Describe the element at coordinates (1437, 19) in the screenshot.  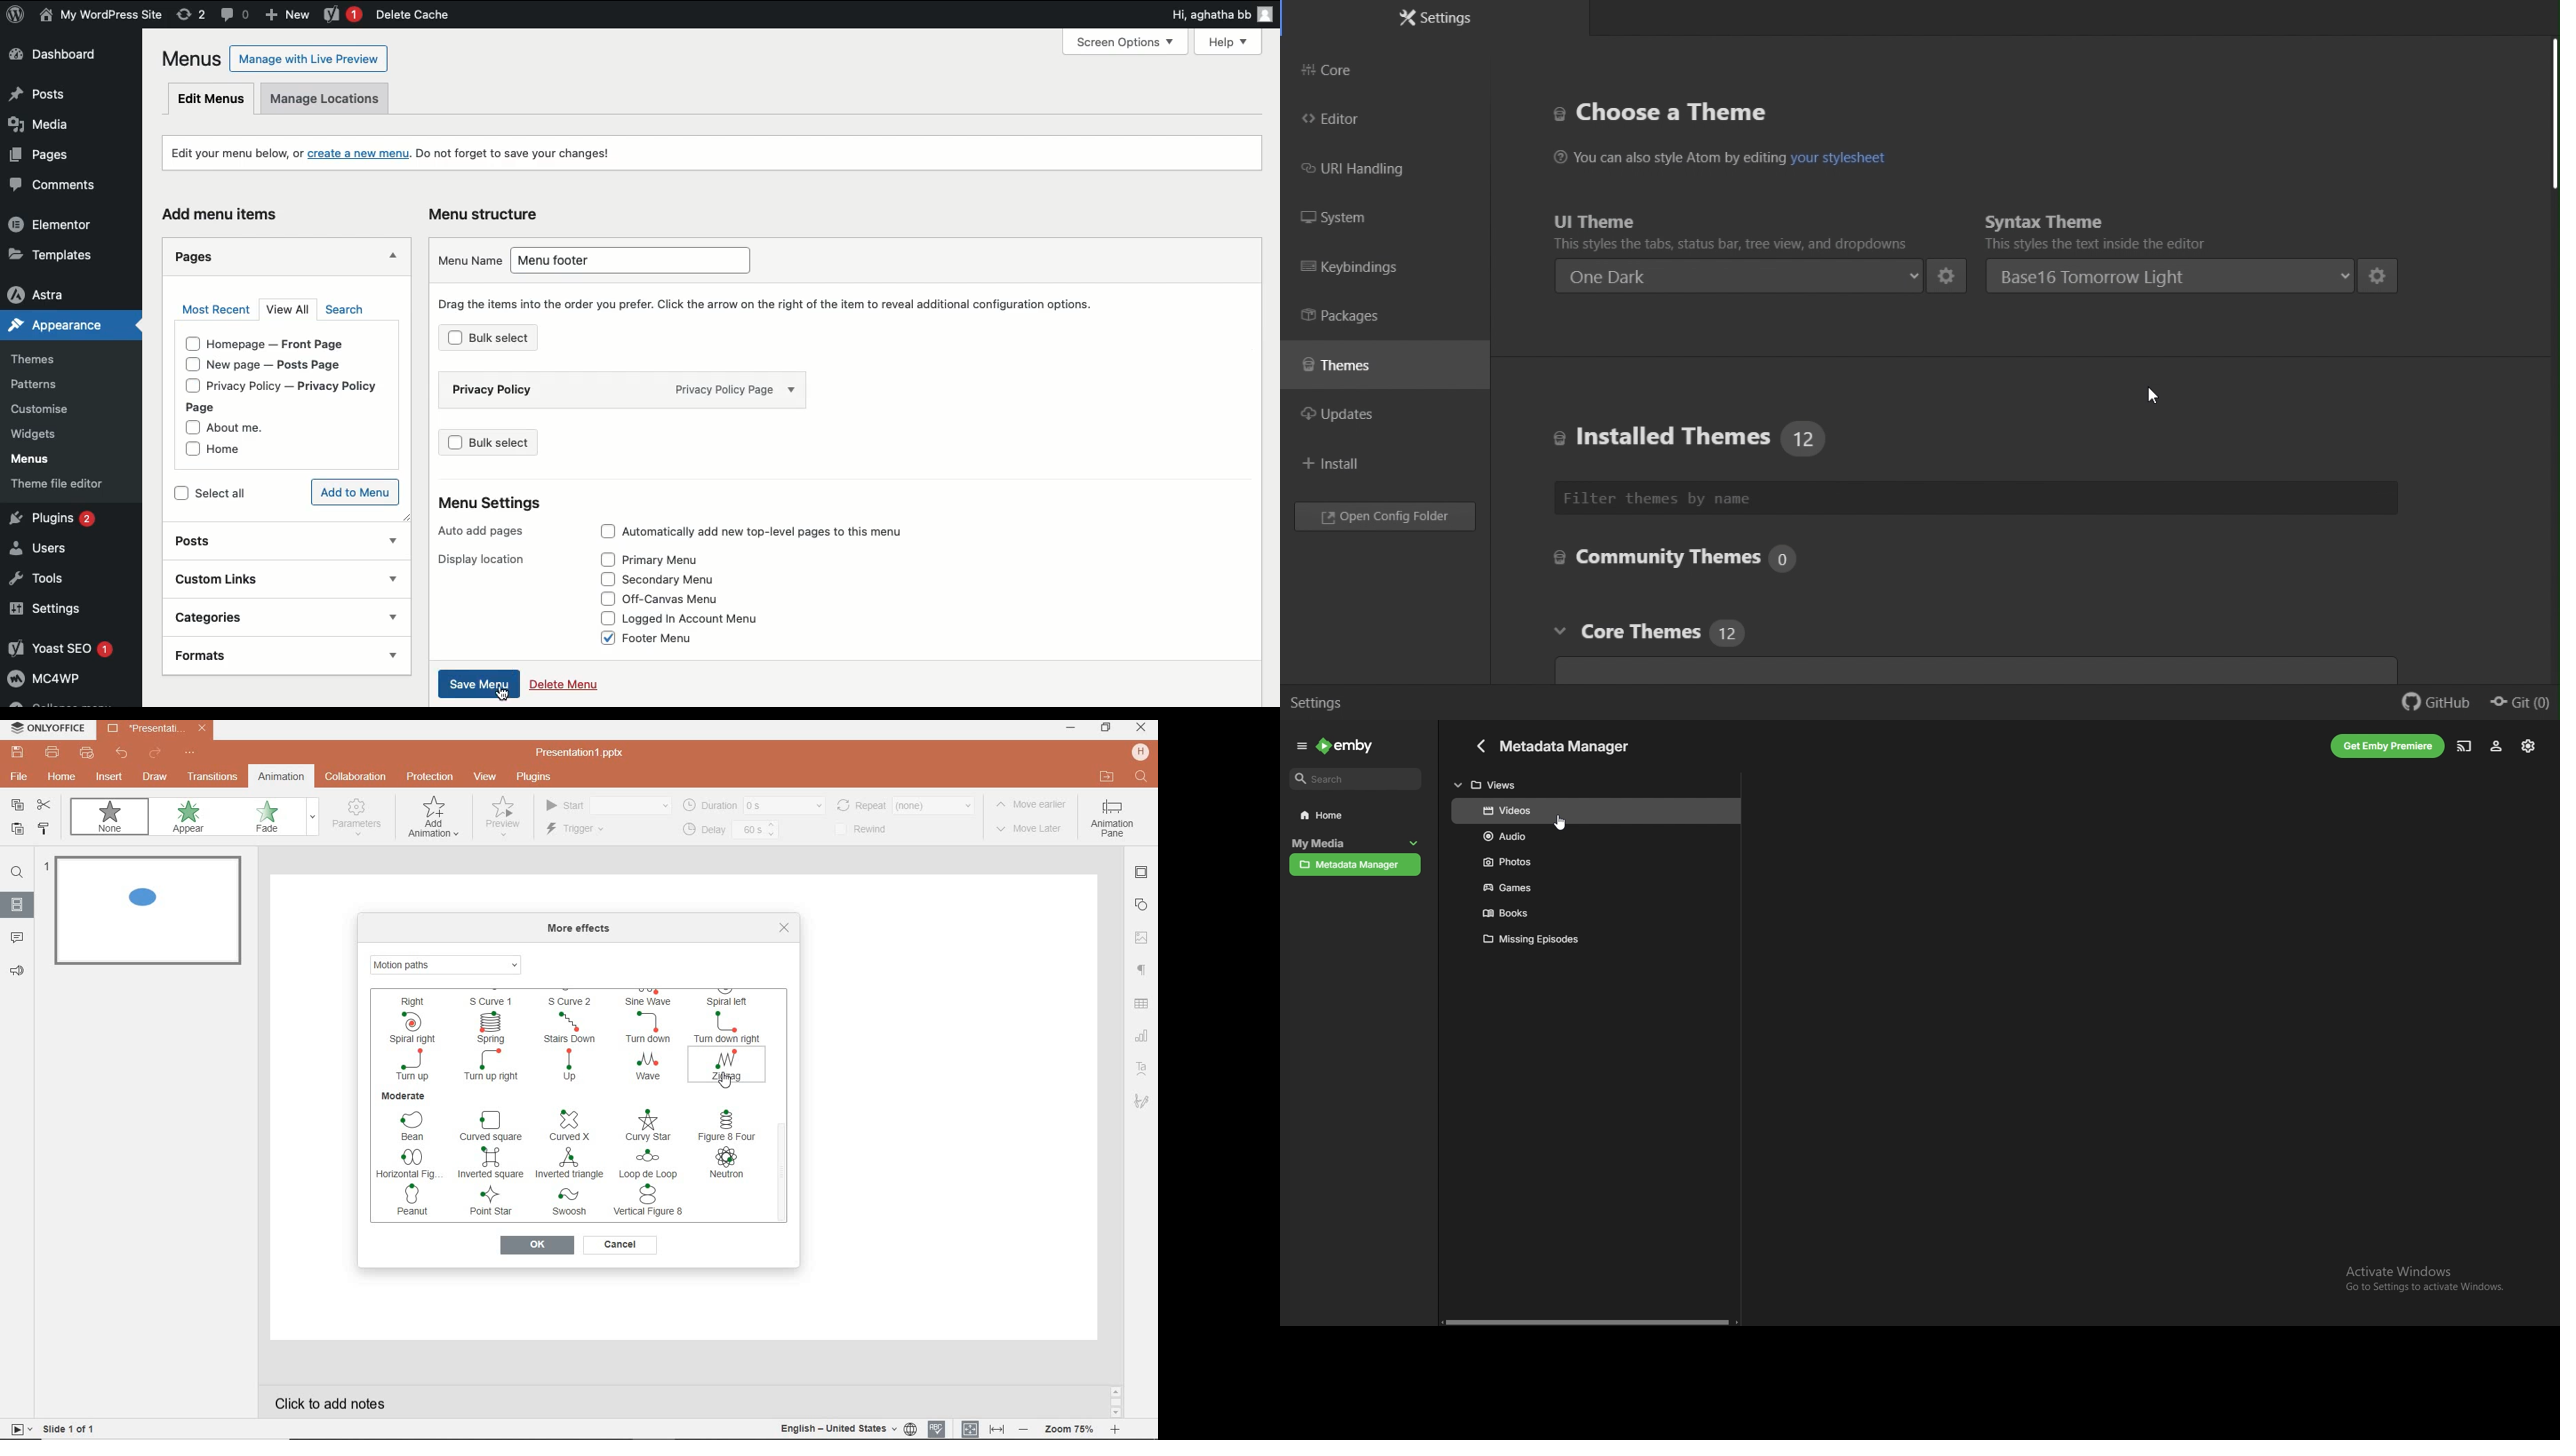
I see `Settings` at that location.